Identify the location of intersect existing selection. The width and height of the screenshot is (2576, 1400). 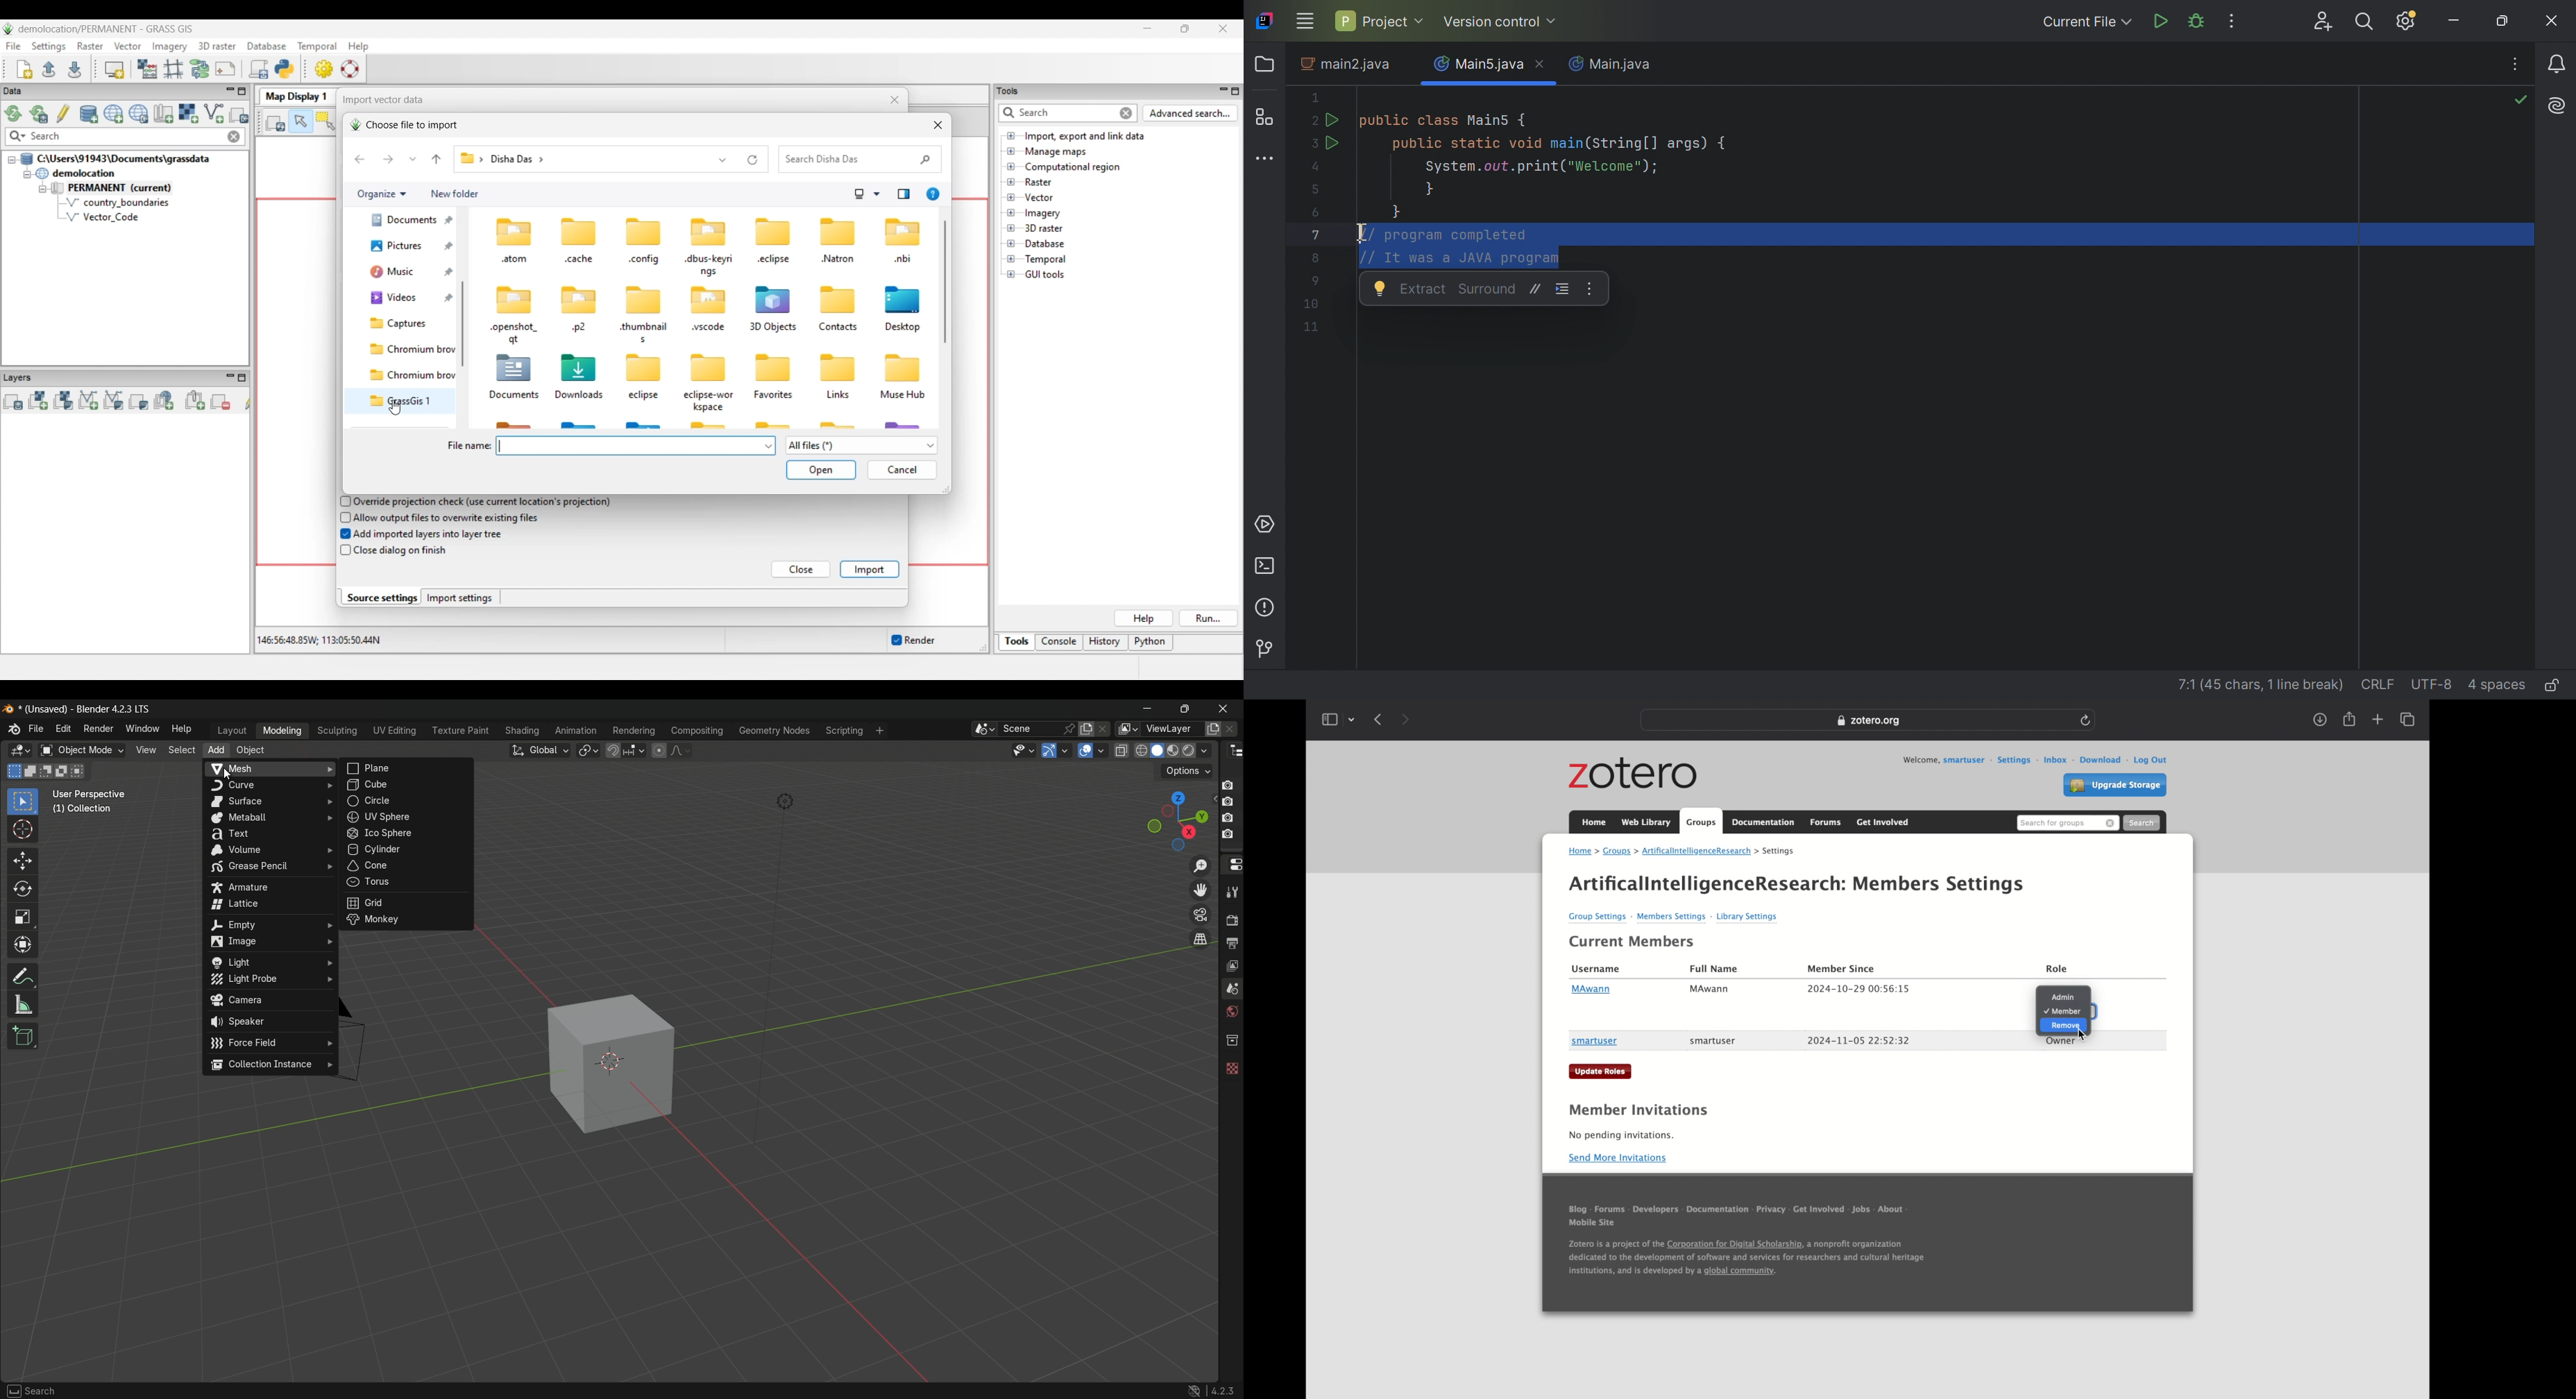
(82, 771).